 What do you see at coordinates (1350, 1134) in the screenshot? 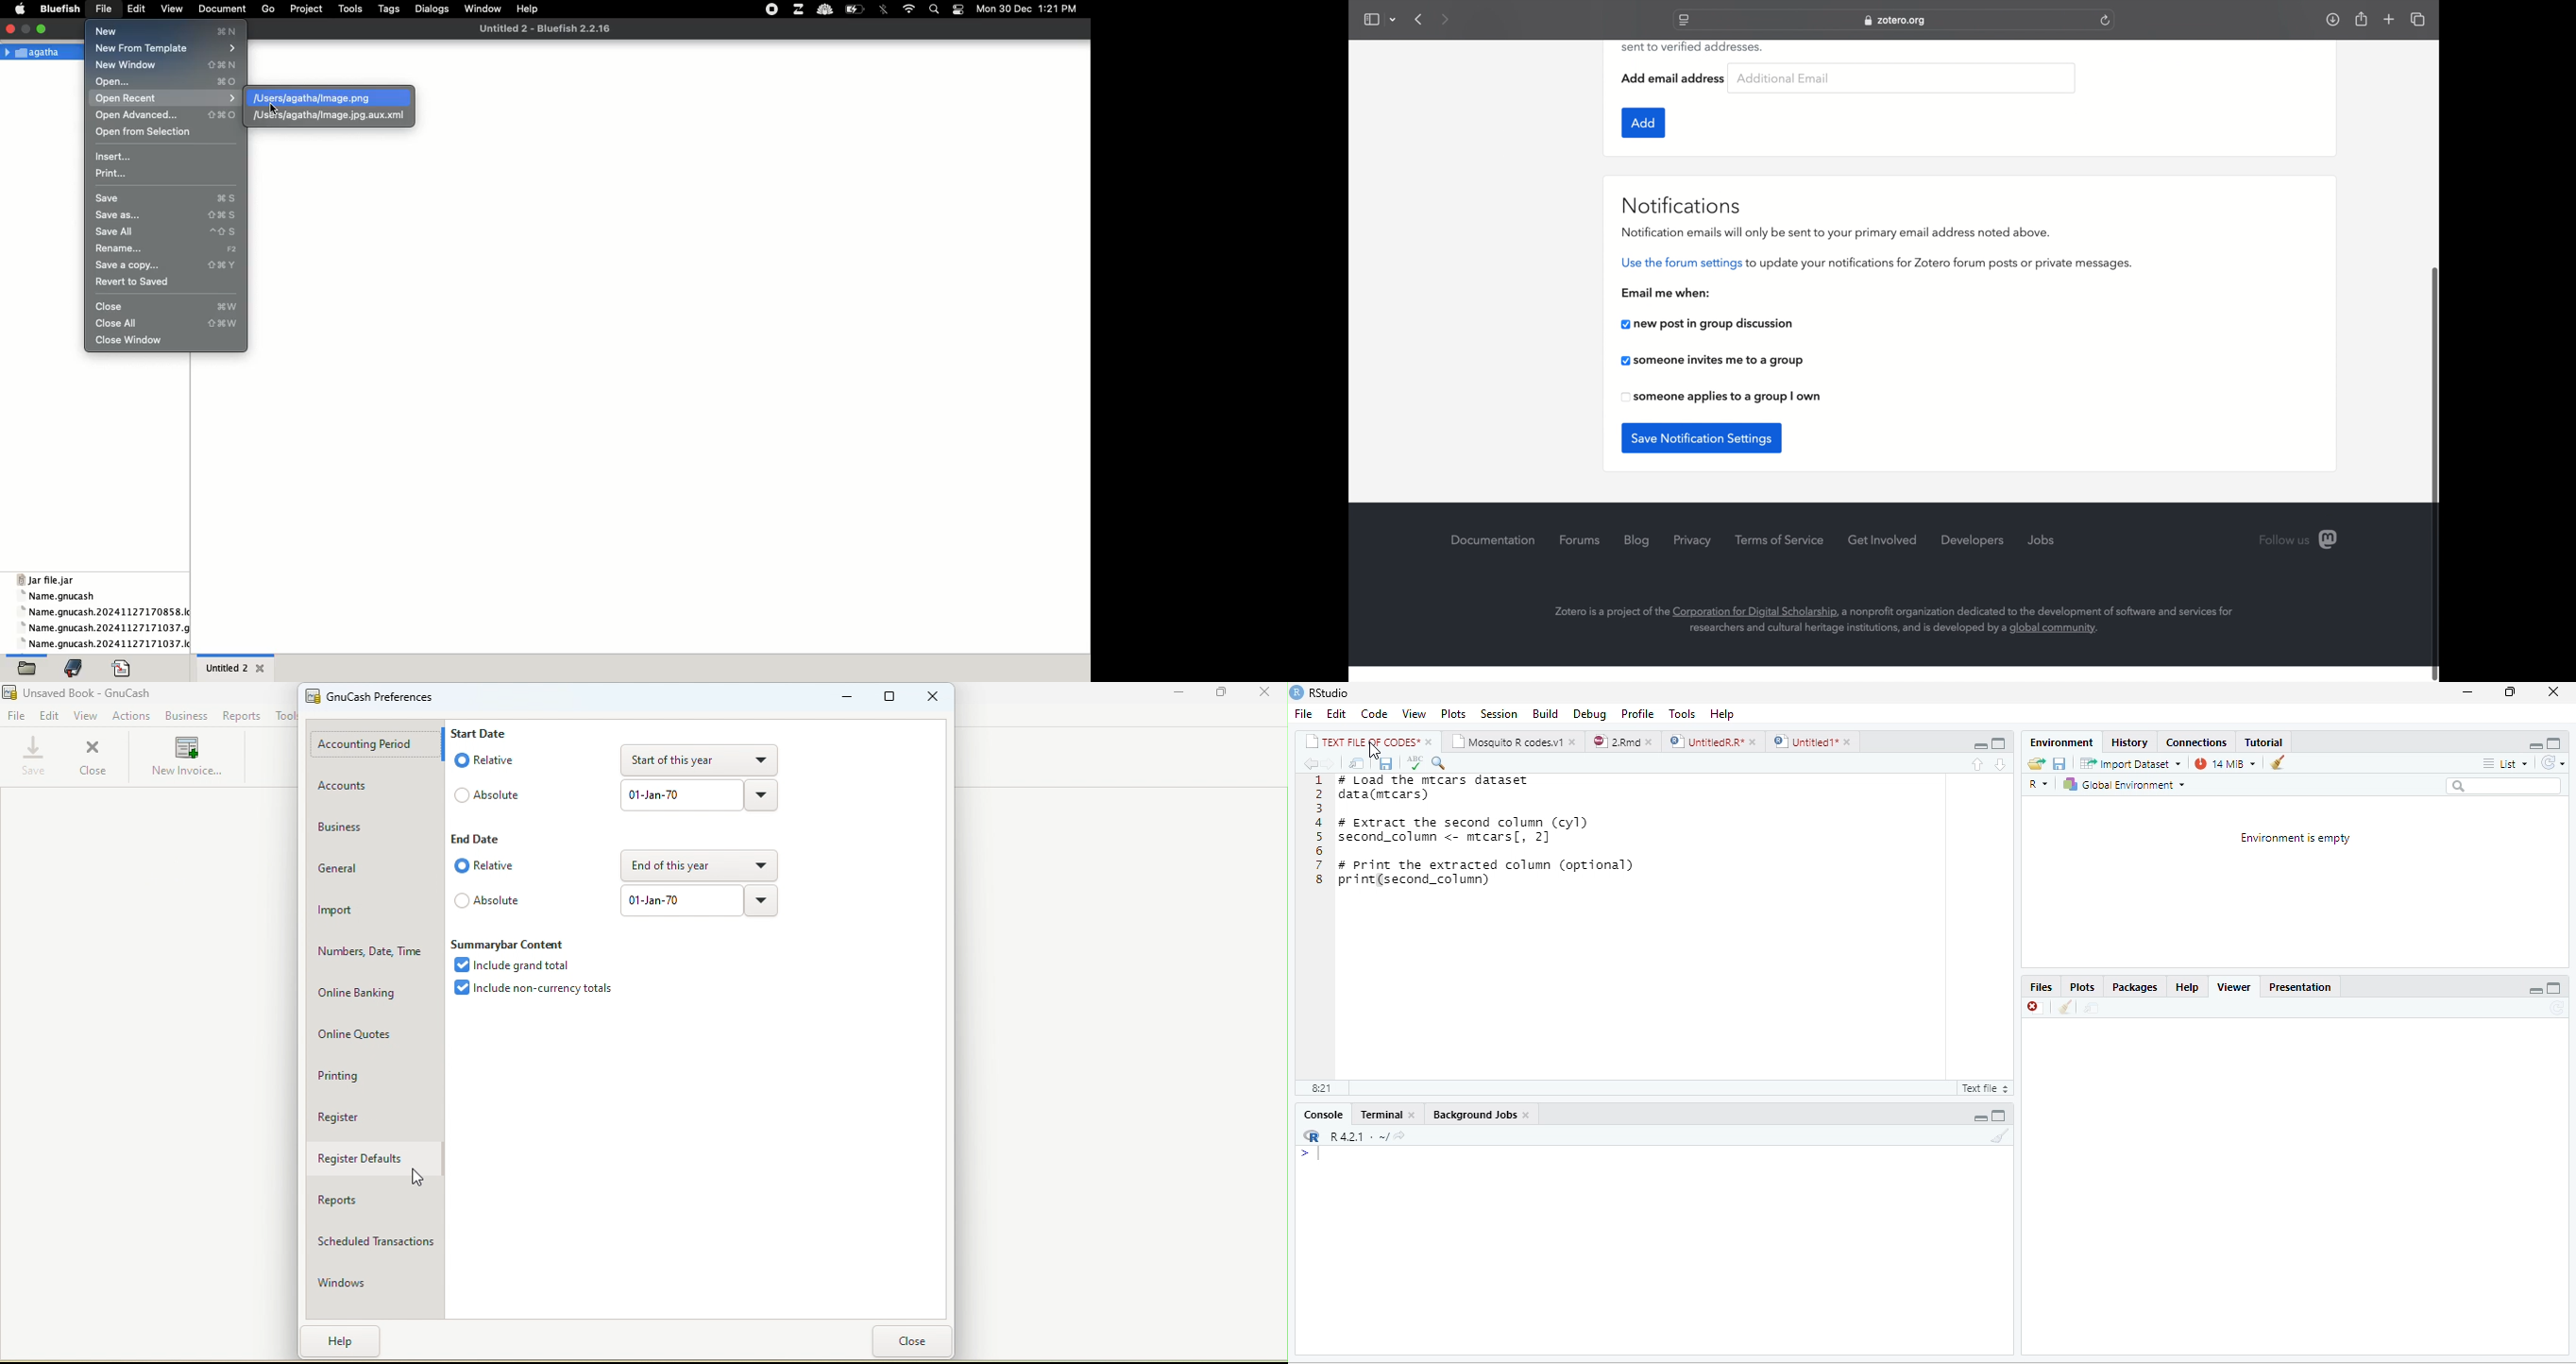
I see ` R421 « ~` at bounding box center [1350, 1134].